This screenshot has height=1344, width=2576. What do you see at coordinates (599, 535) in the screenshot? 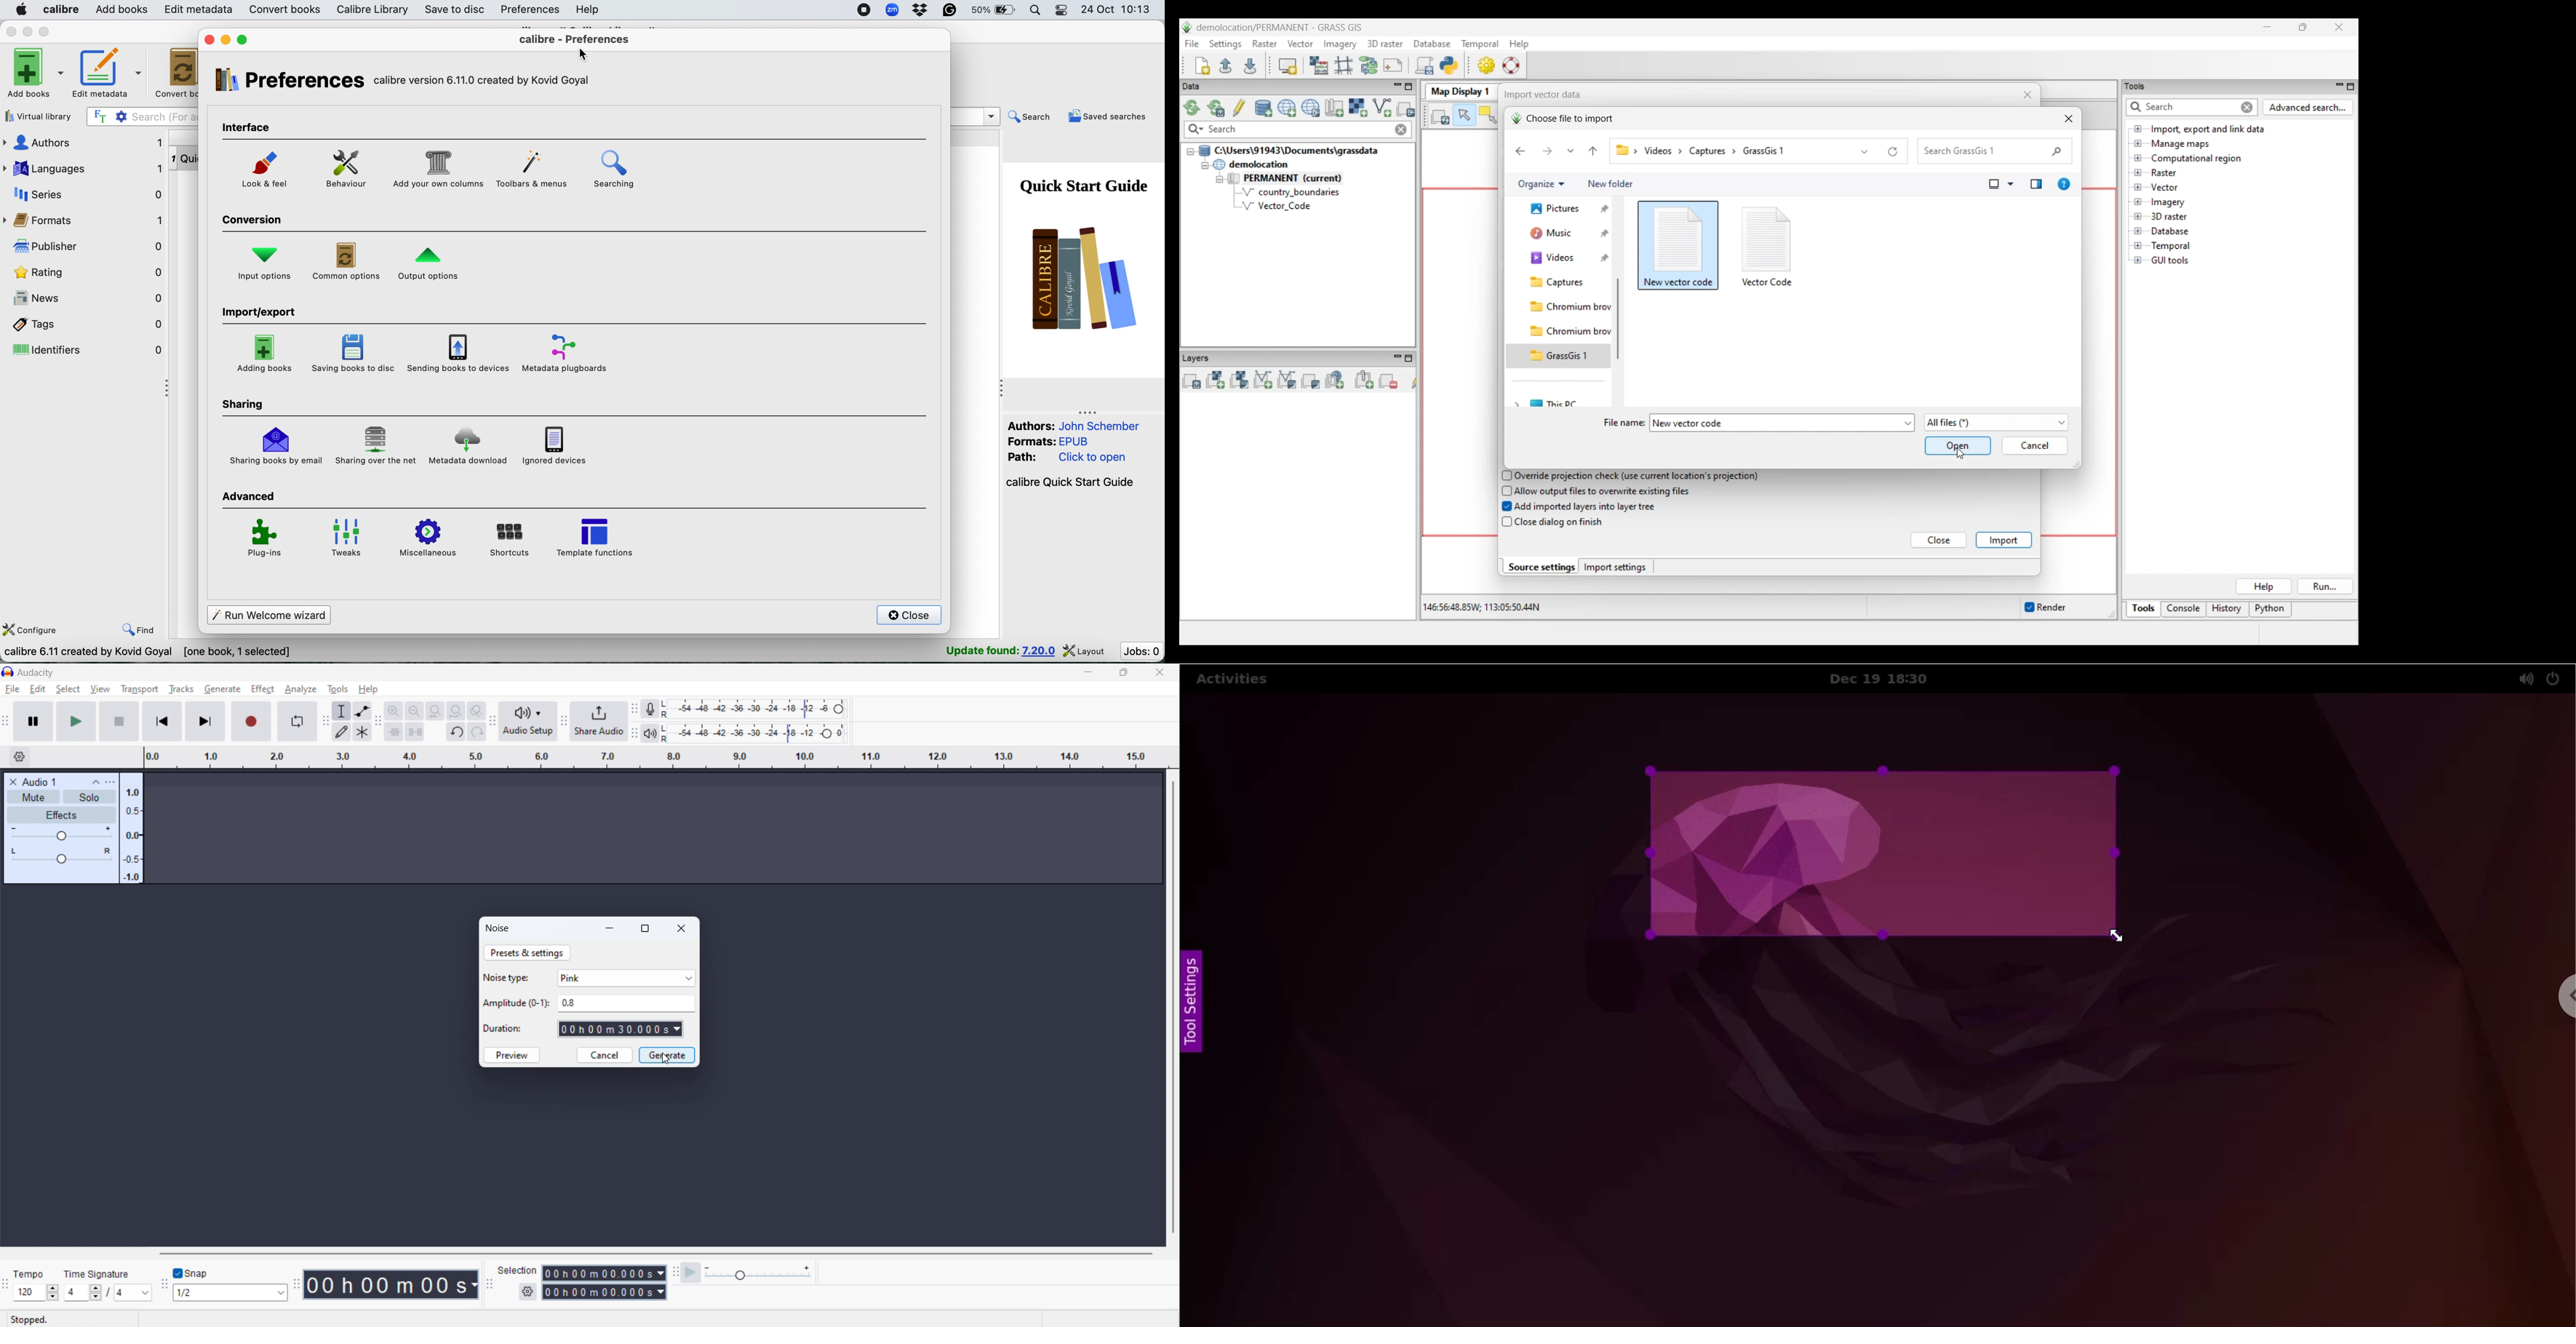
I see `template functions` at bounding box center [599, 535].